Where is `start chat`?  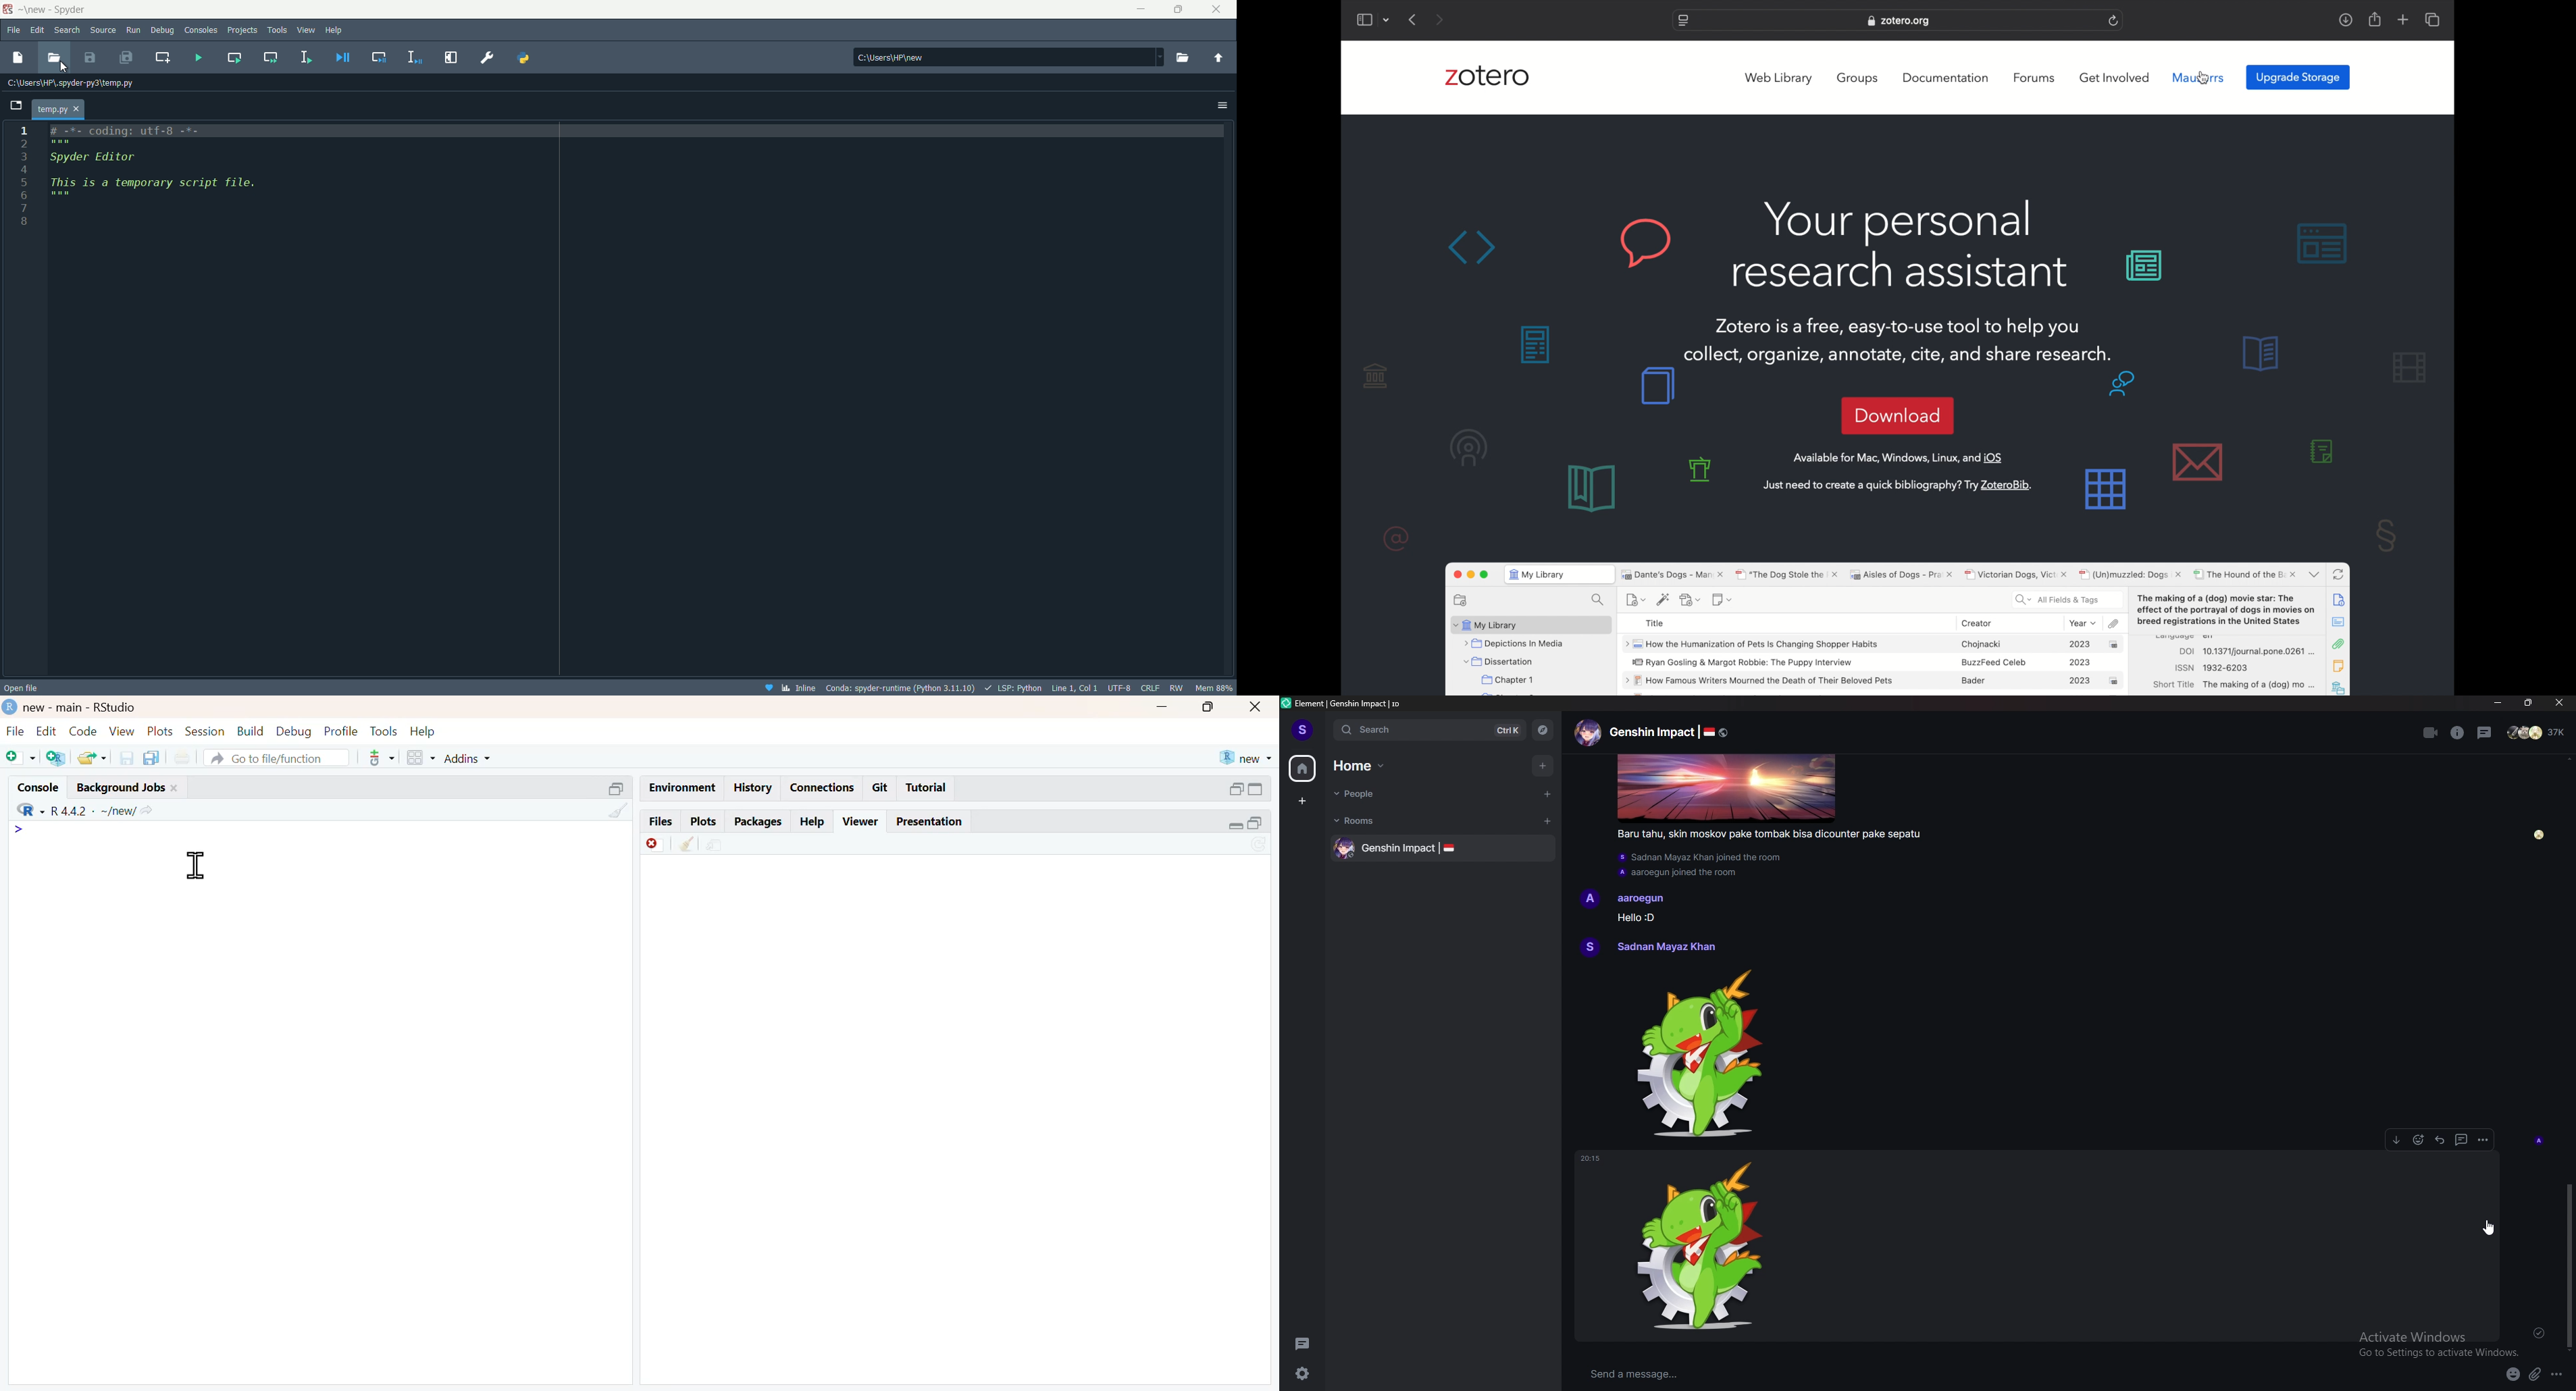
start chat is located at coordinates (1546, 793).